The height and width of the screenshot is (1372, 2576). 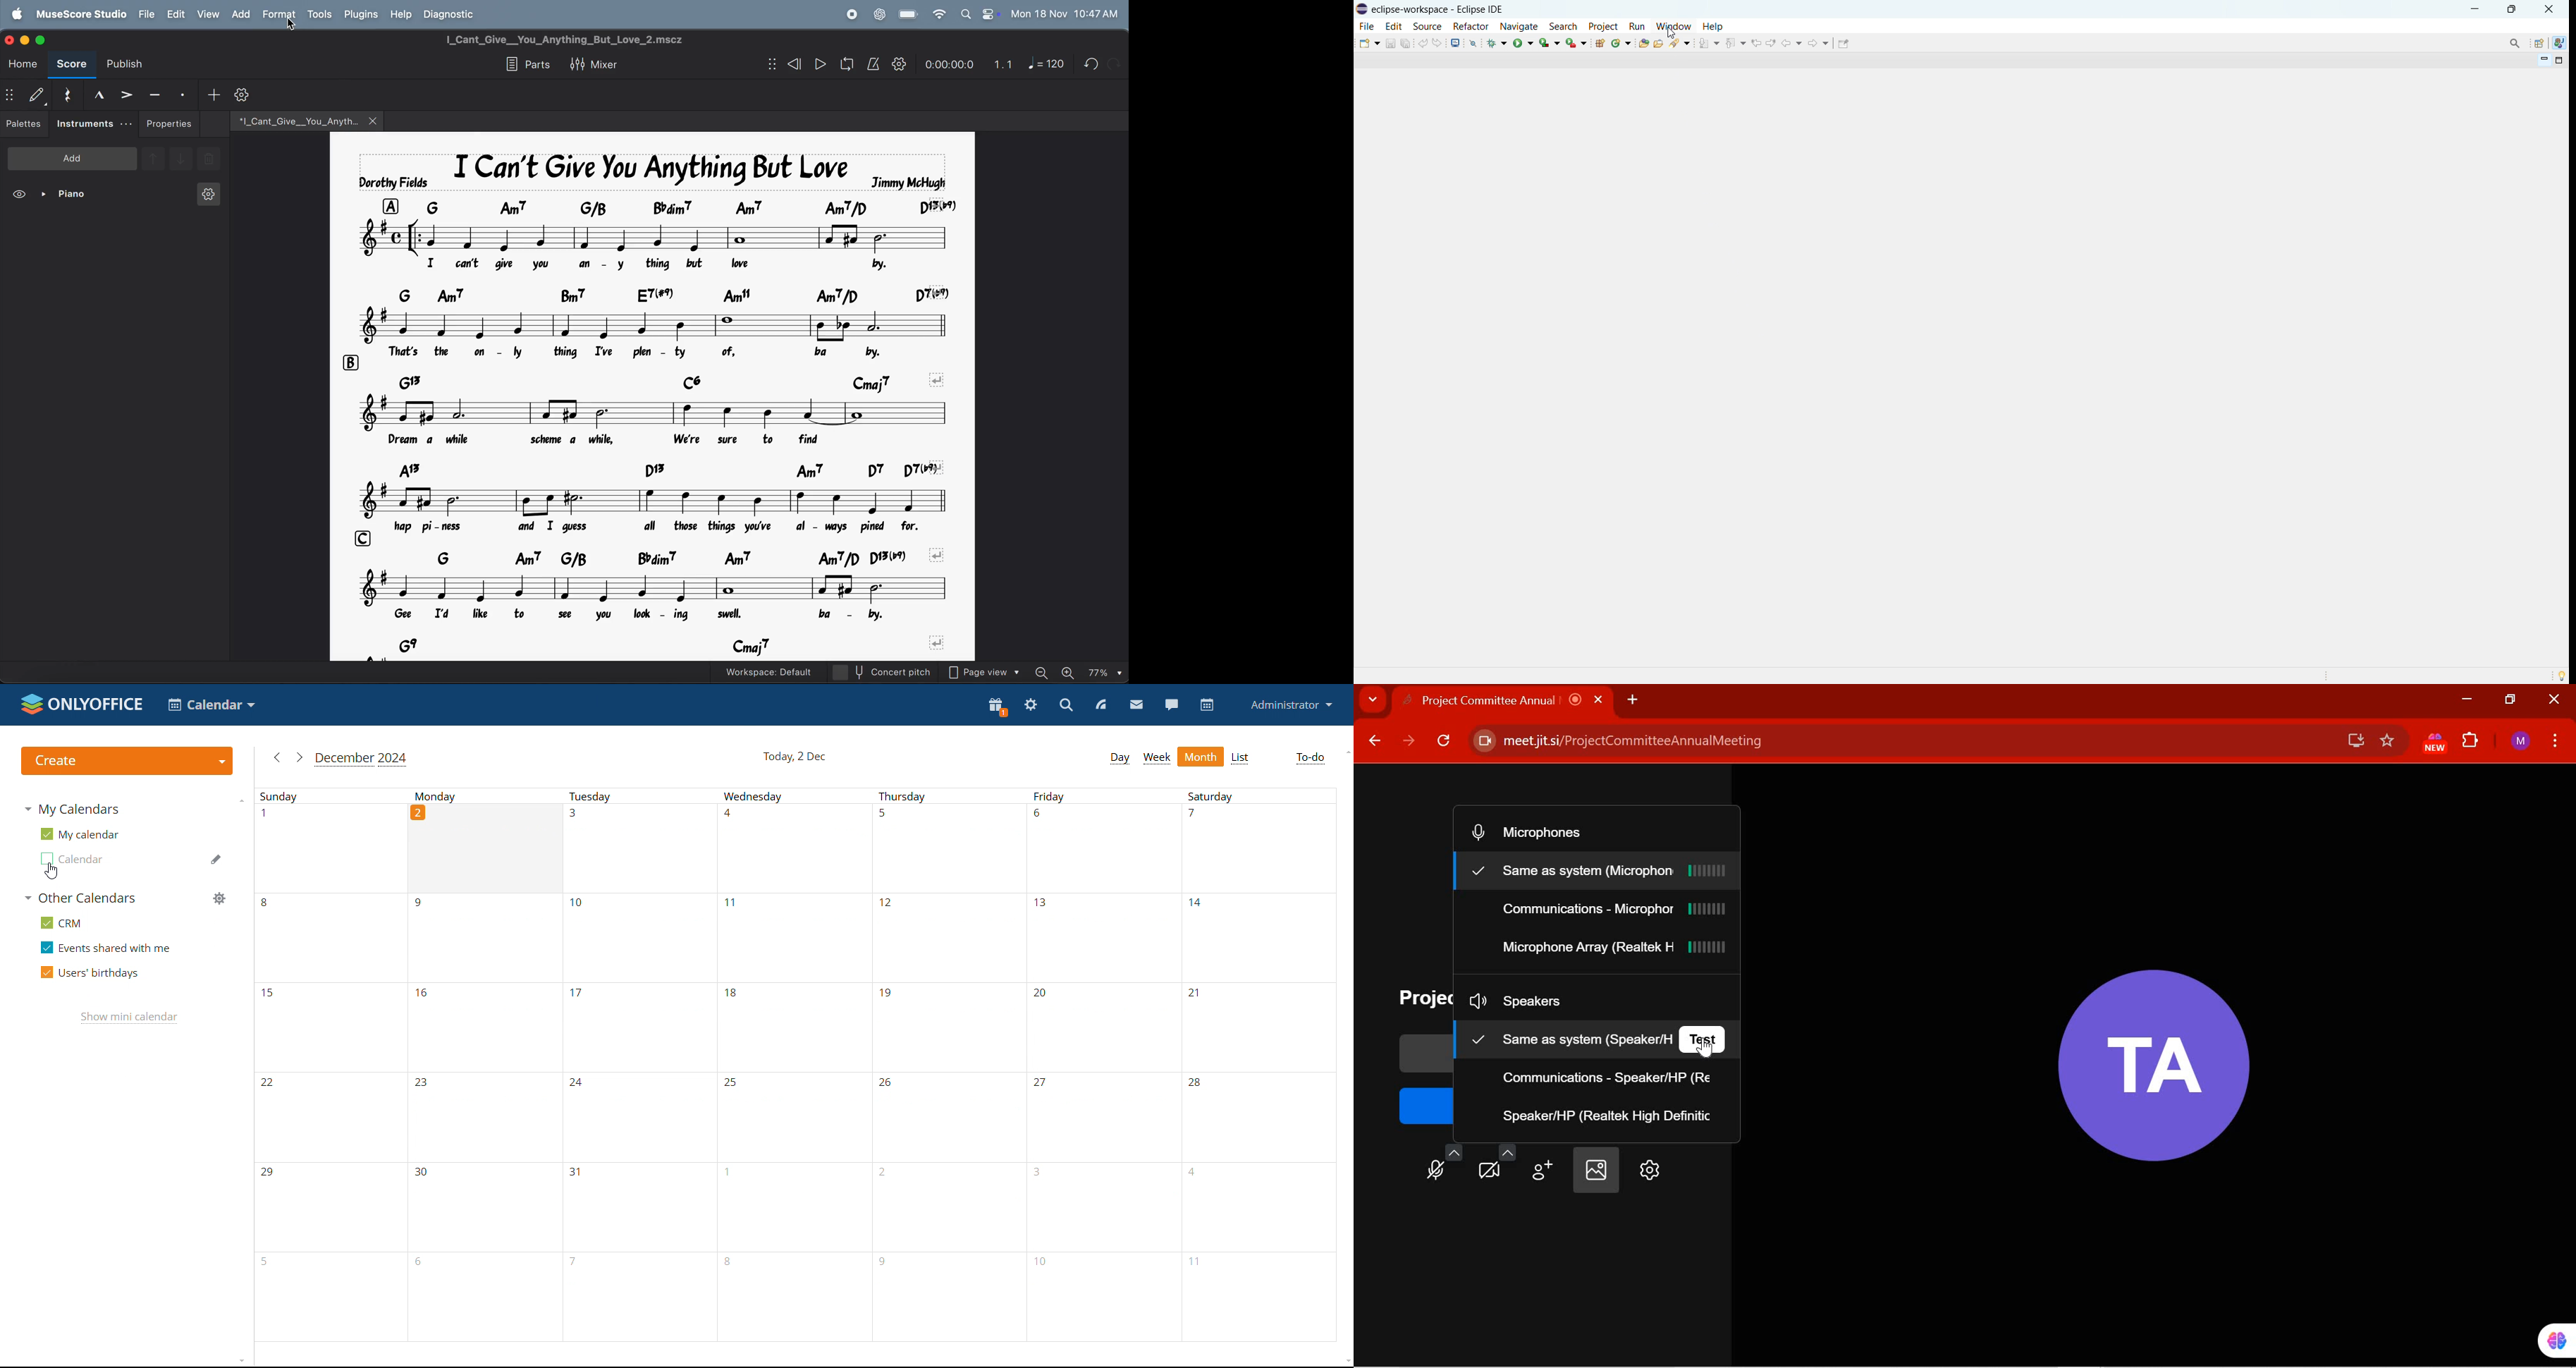 What do you see at coordinates (666, 413) in the screenshot?
I see `notes` at bounding box center [666, 413].